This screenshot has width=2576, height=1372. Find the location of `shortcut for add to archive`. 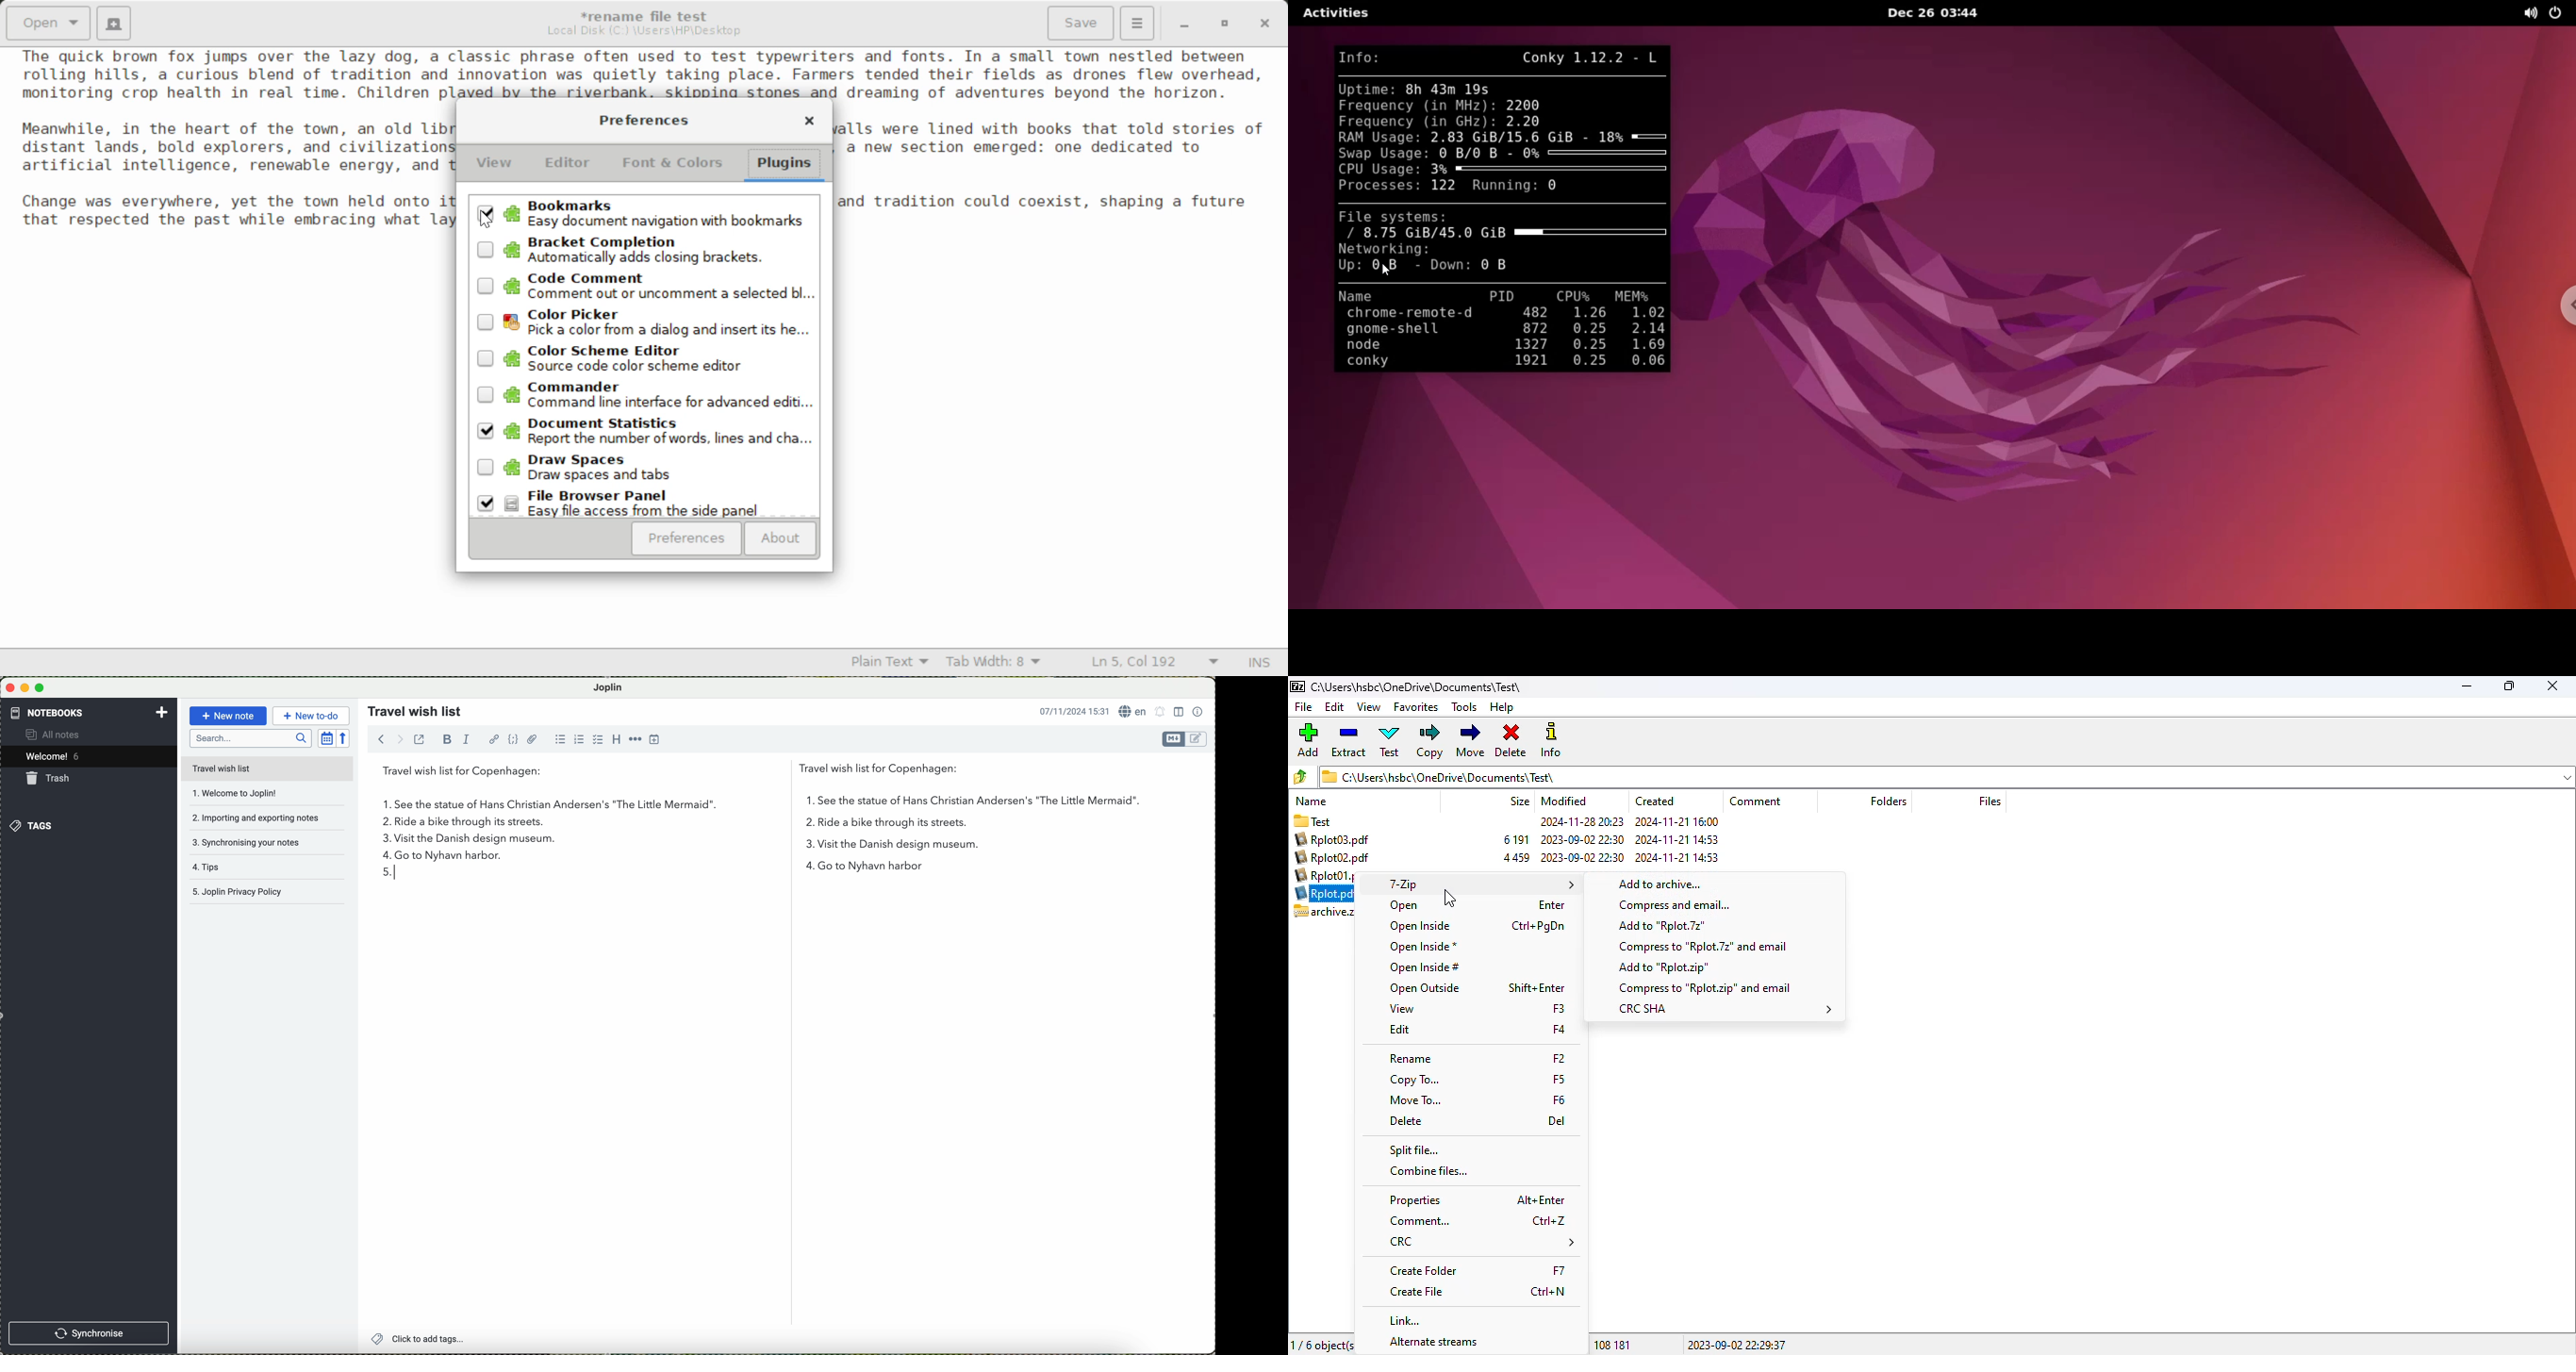

shortcut for add to archive is located at coordinates (1659, 884).